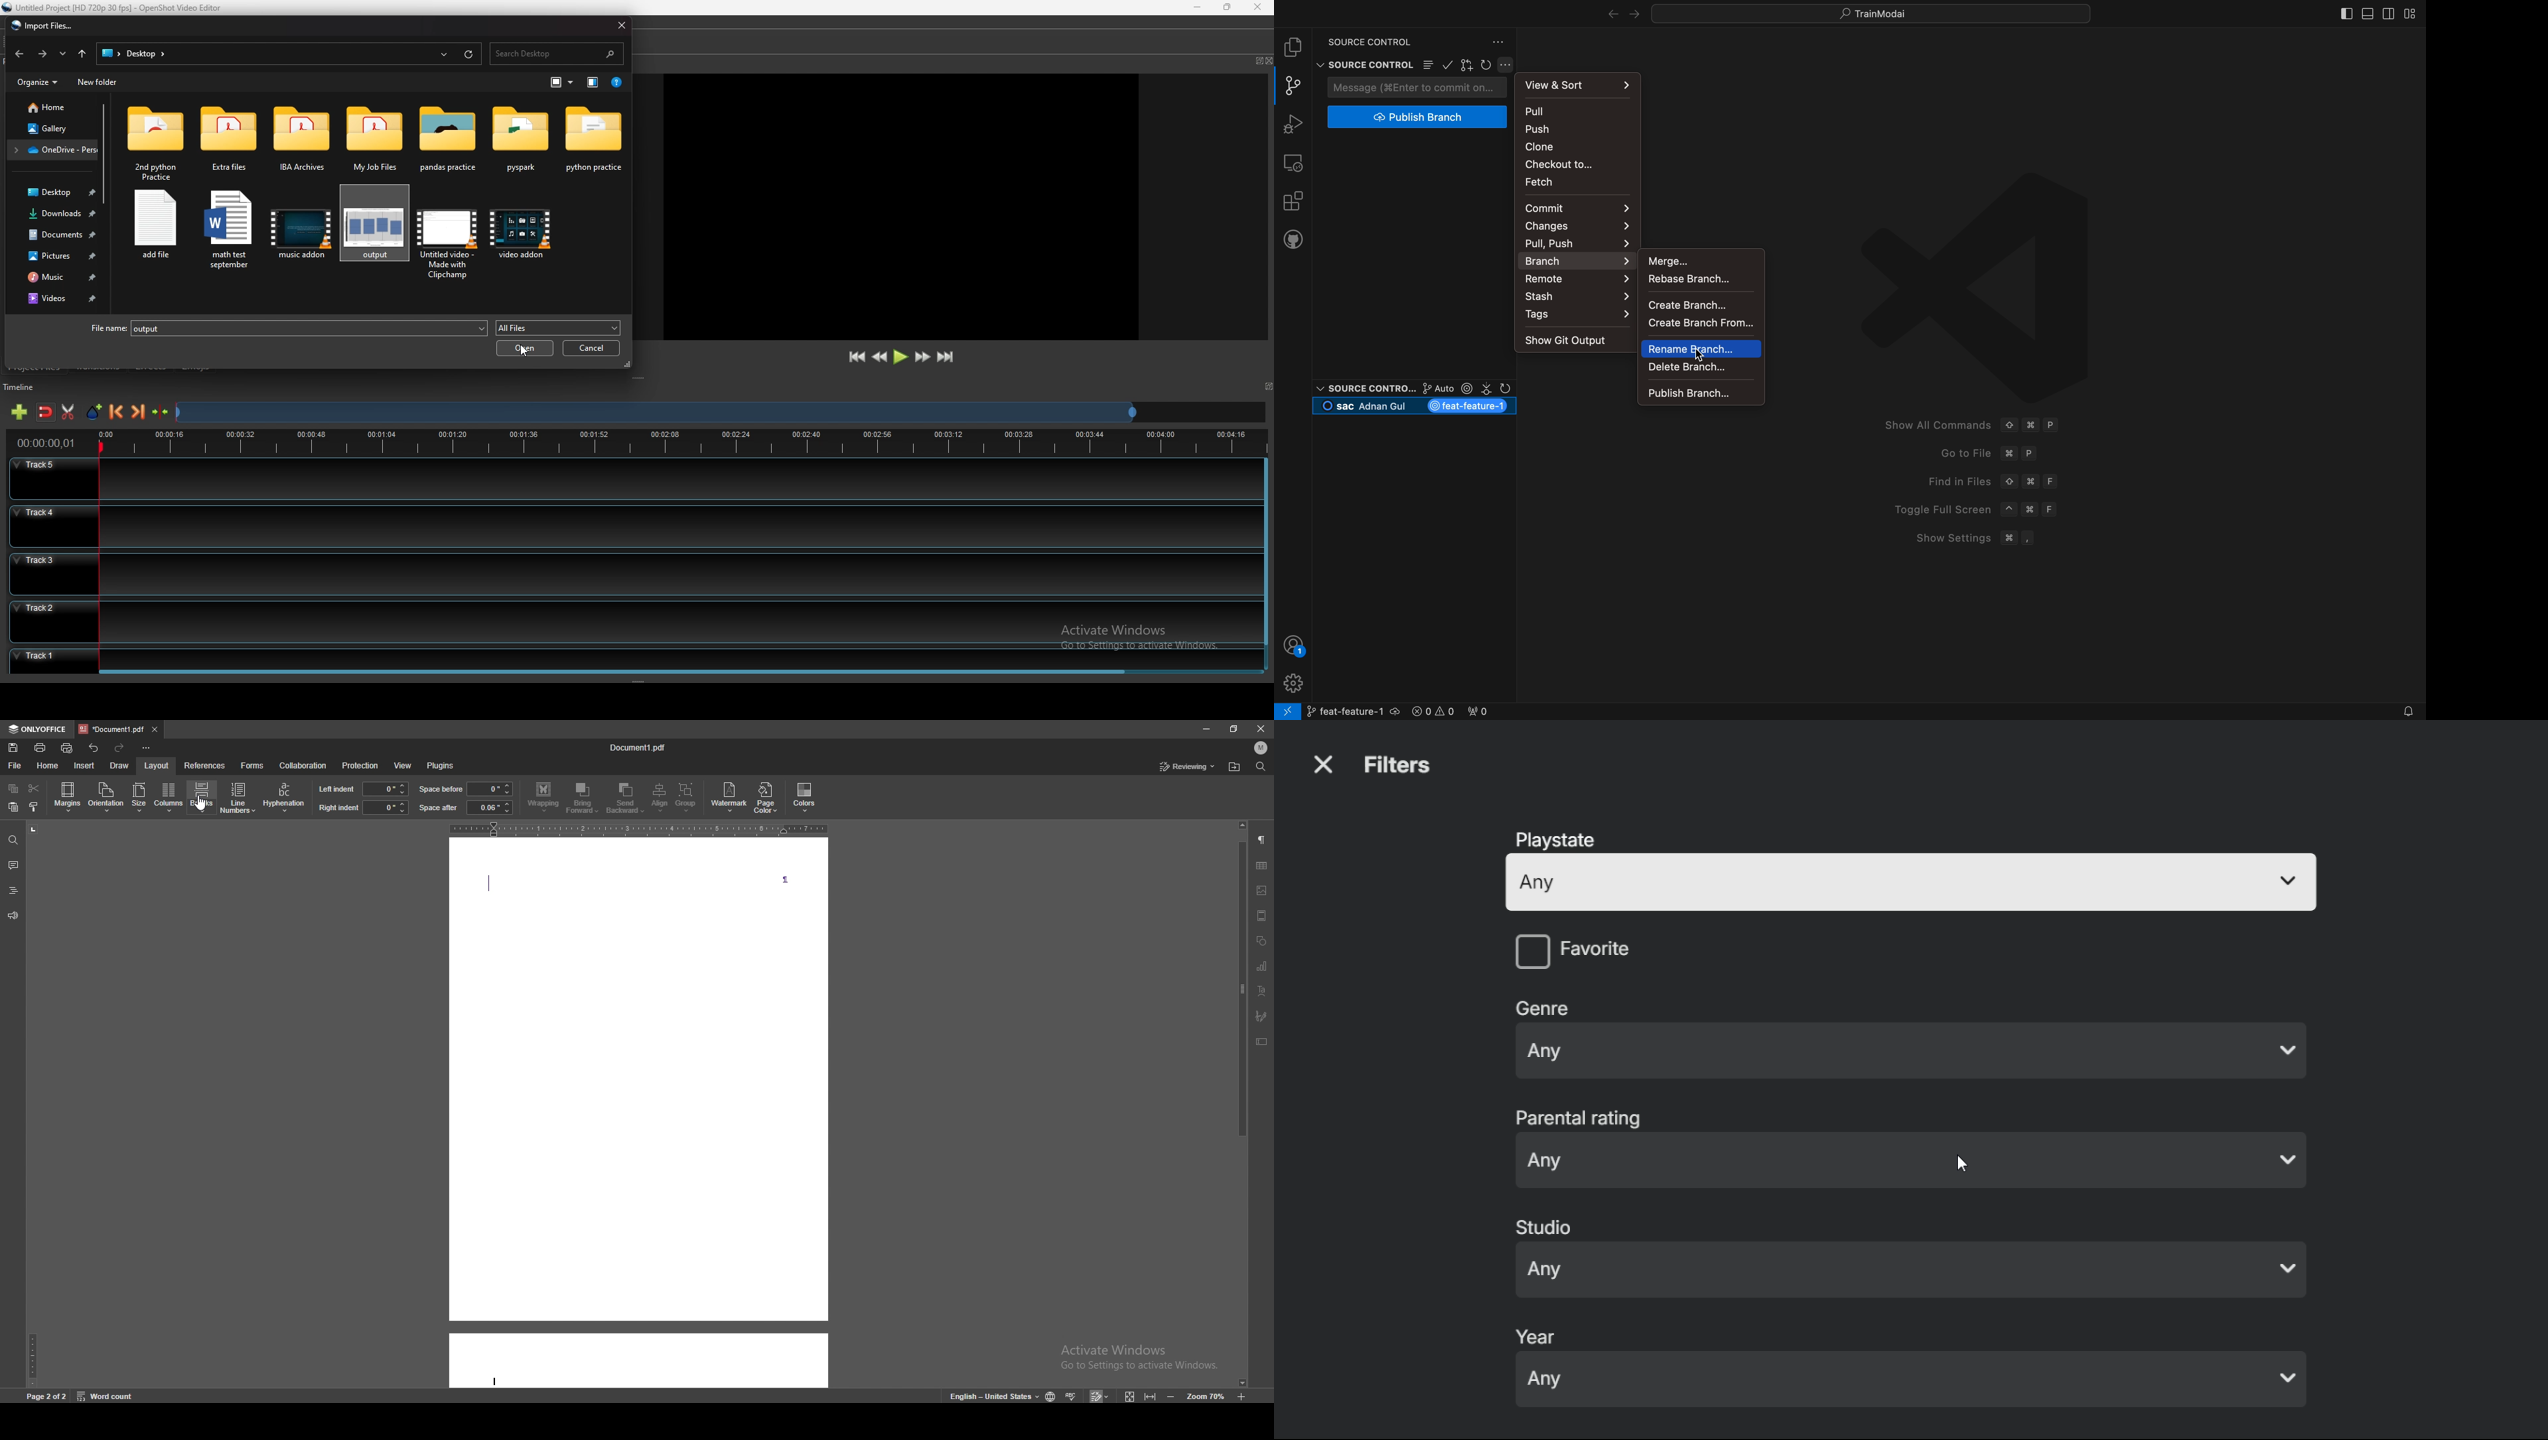 The height and width of the screenshot is (1456, 2548). Describe the element at coordinates (15, 766) in the screenshot. I see `file` at that location.